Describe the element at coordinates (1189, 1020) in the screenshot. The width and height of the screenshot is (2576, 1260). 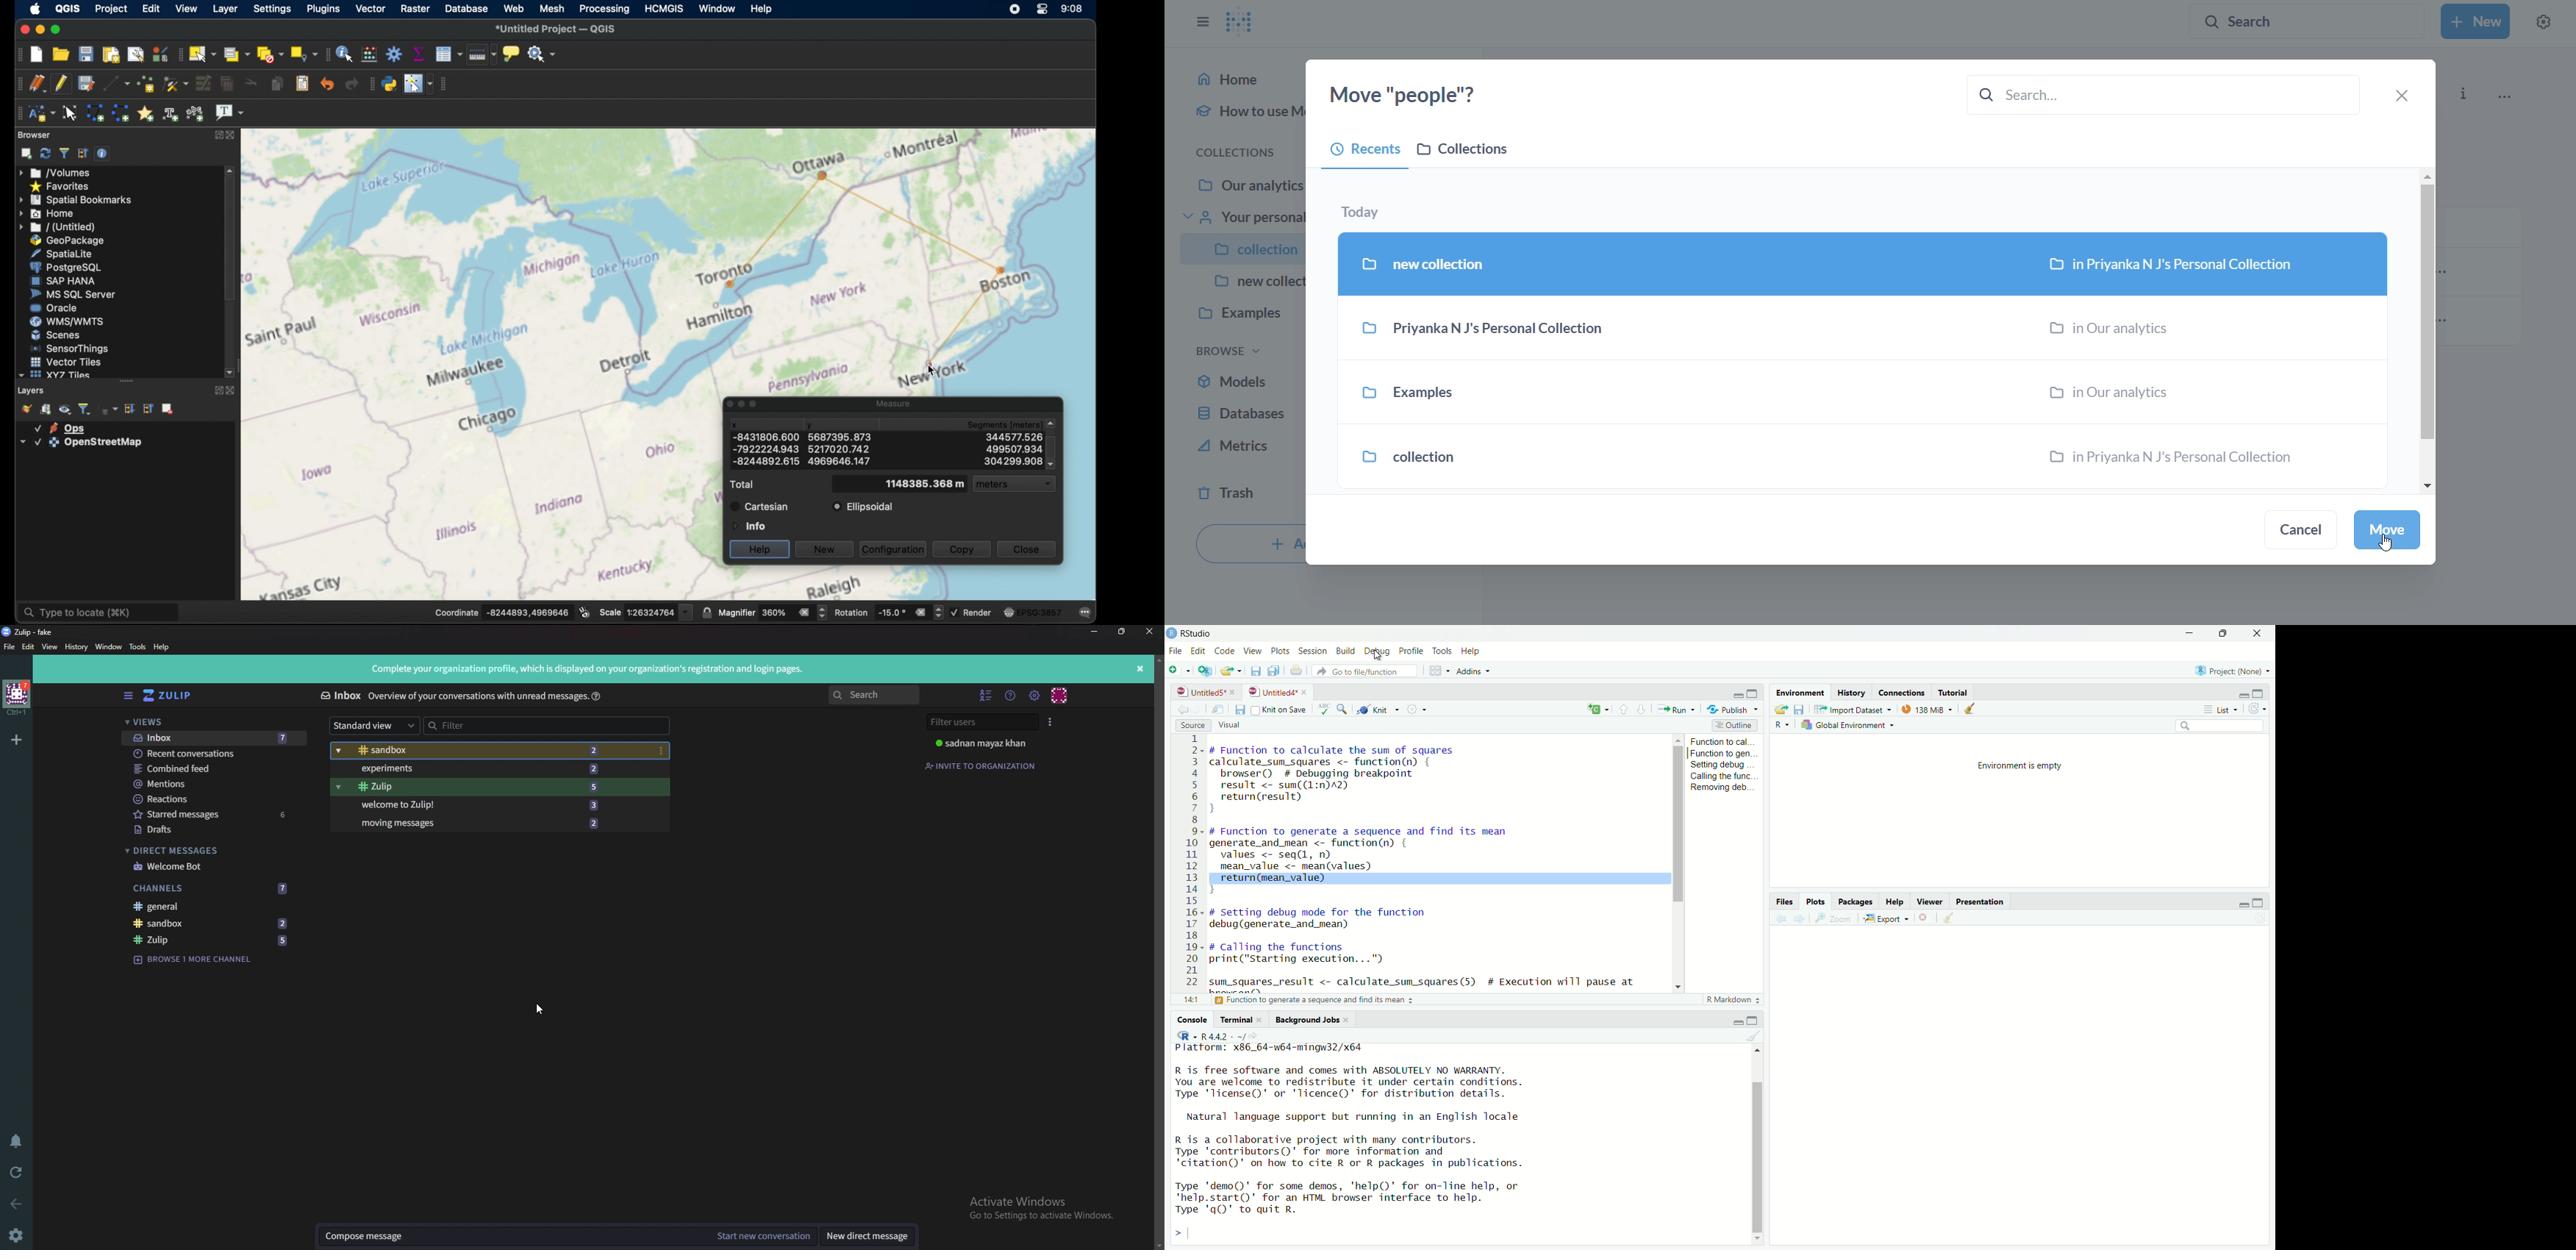
I see `console` at that location.